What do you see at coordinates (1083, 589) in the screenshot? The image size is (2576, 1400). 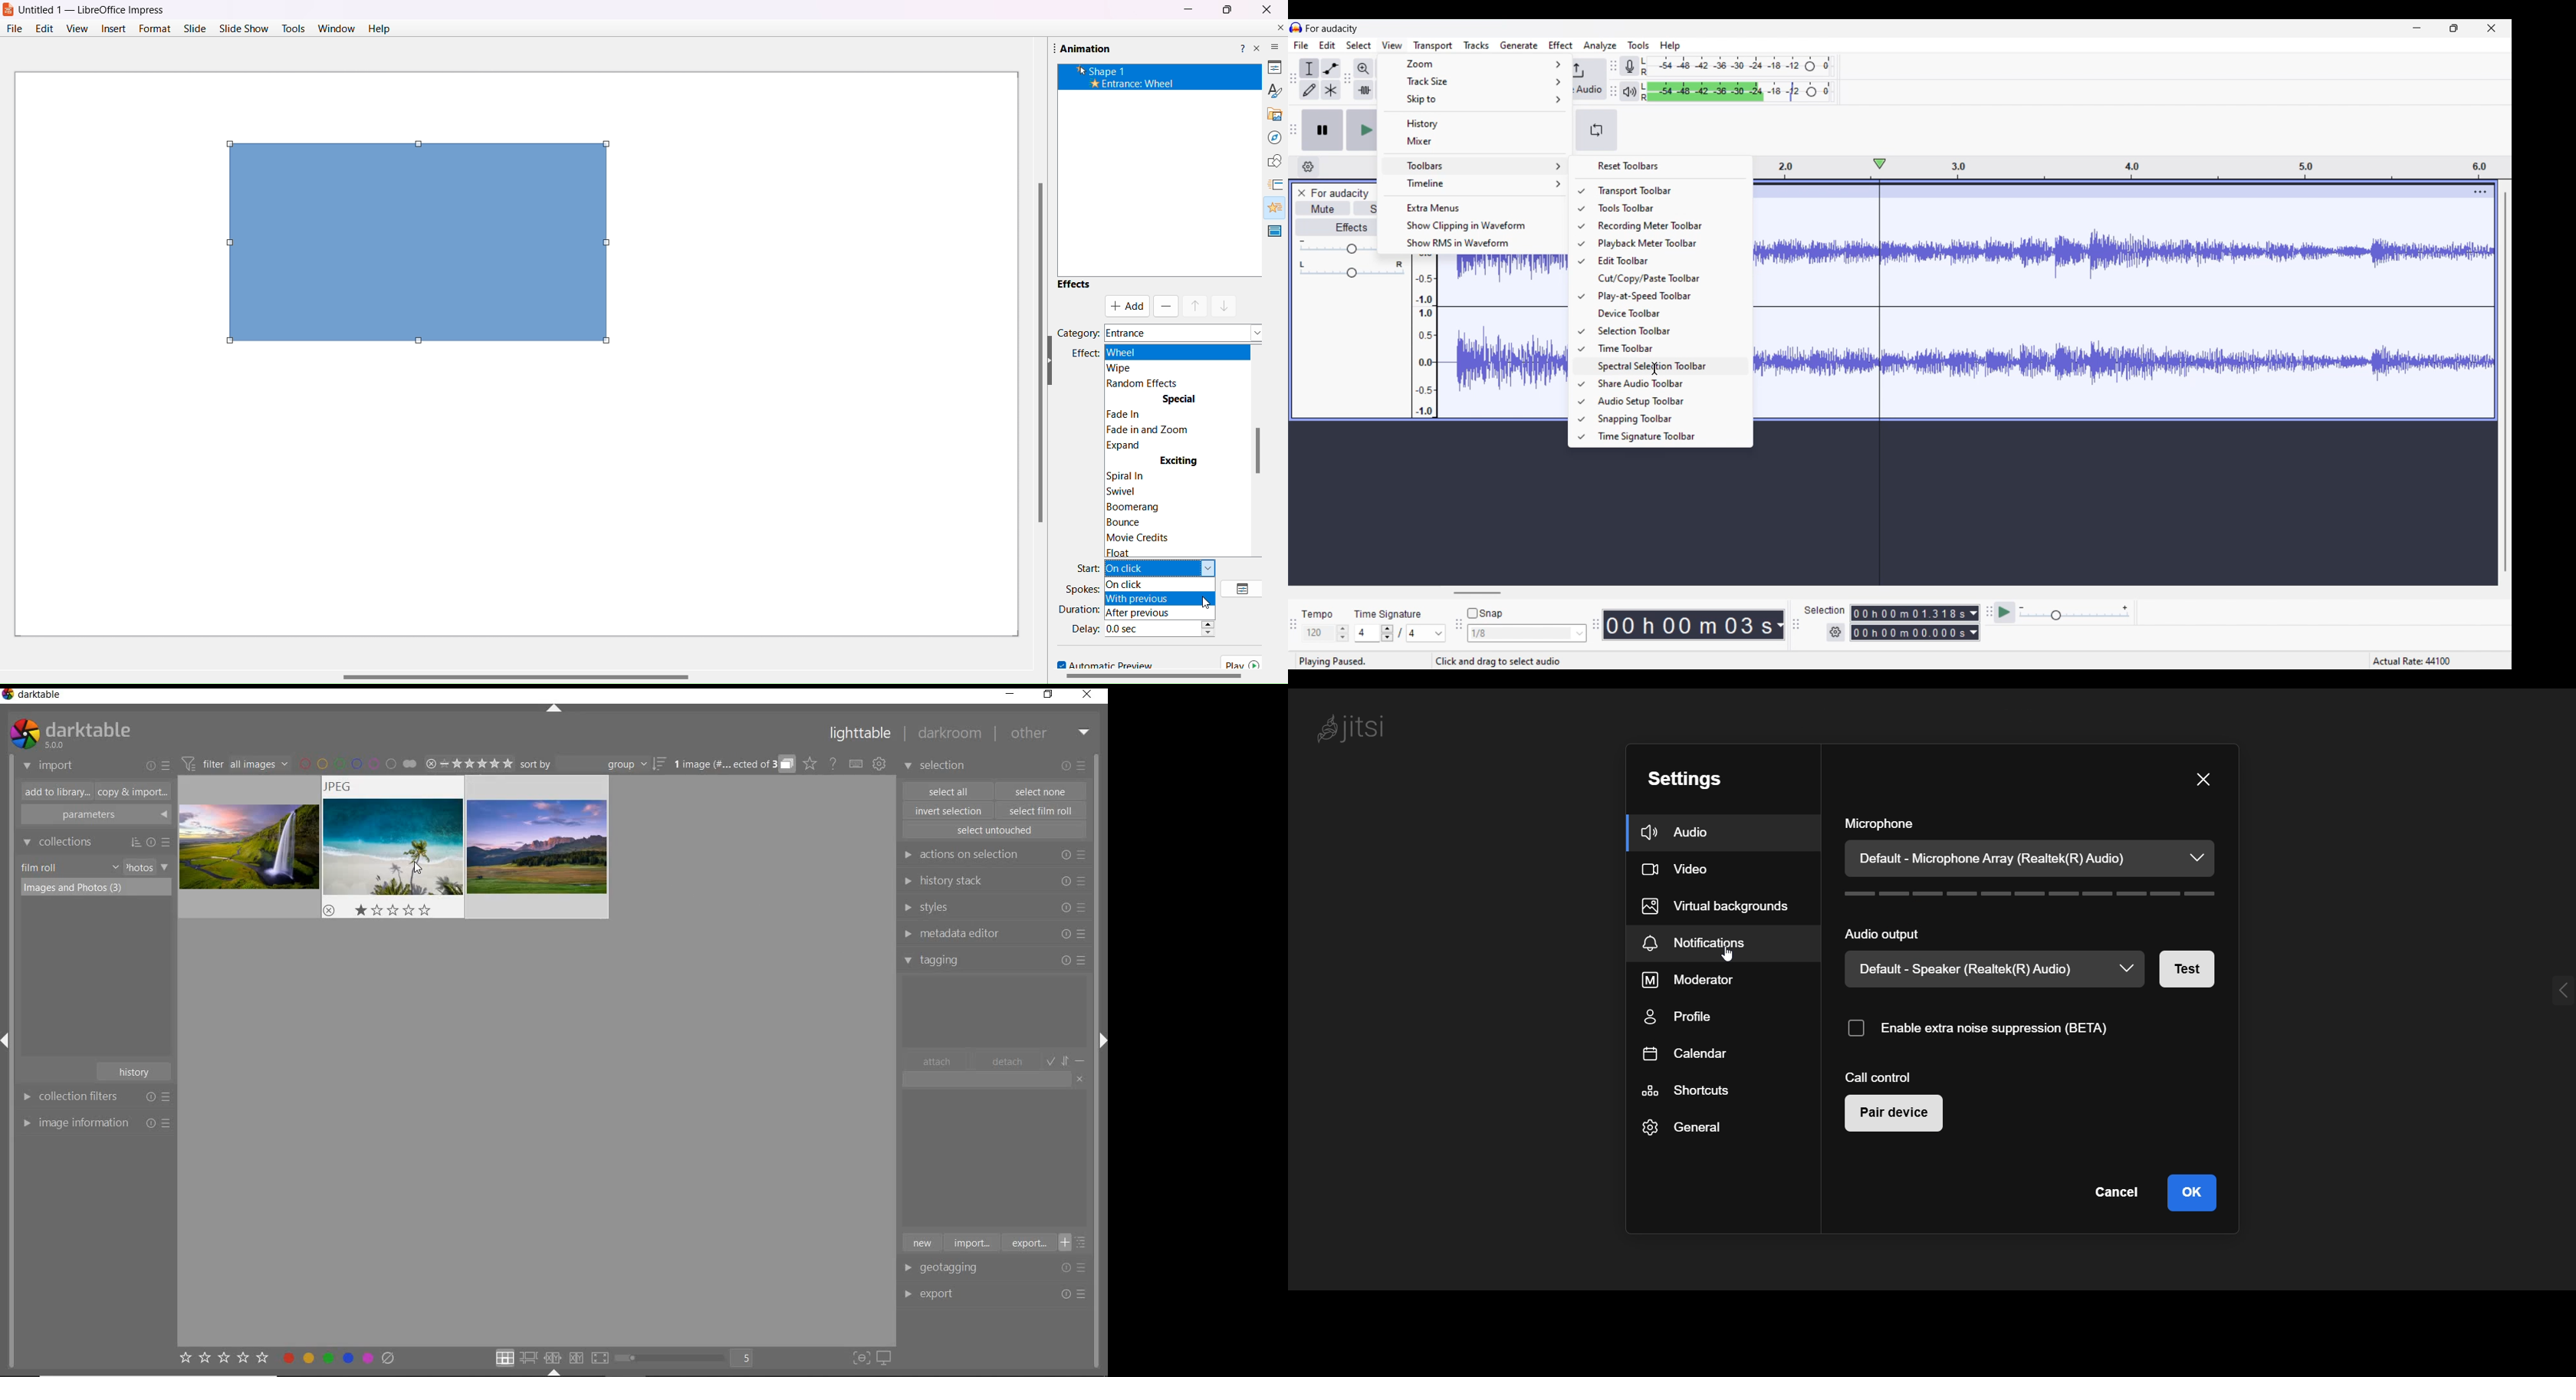 I see `Spokes` at bounding box center [1083, 589].